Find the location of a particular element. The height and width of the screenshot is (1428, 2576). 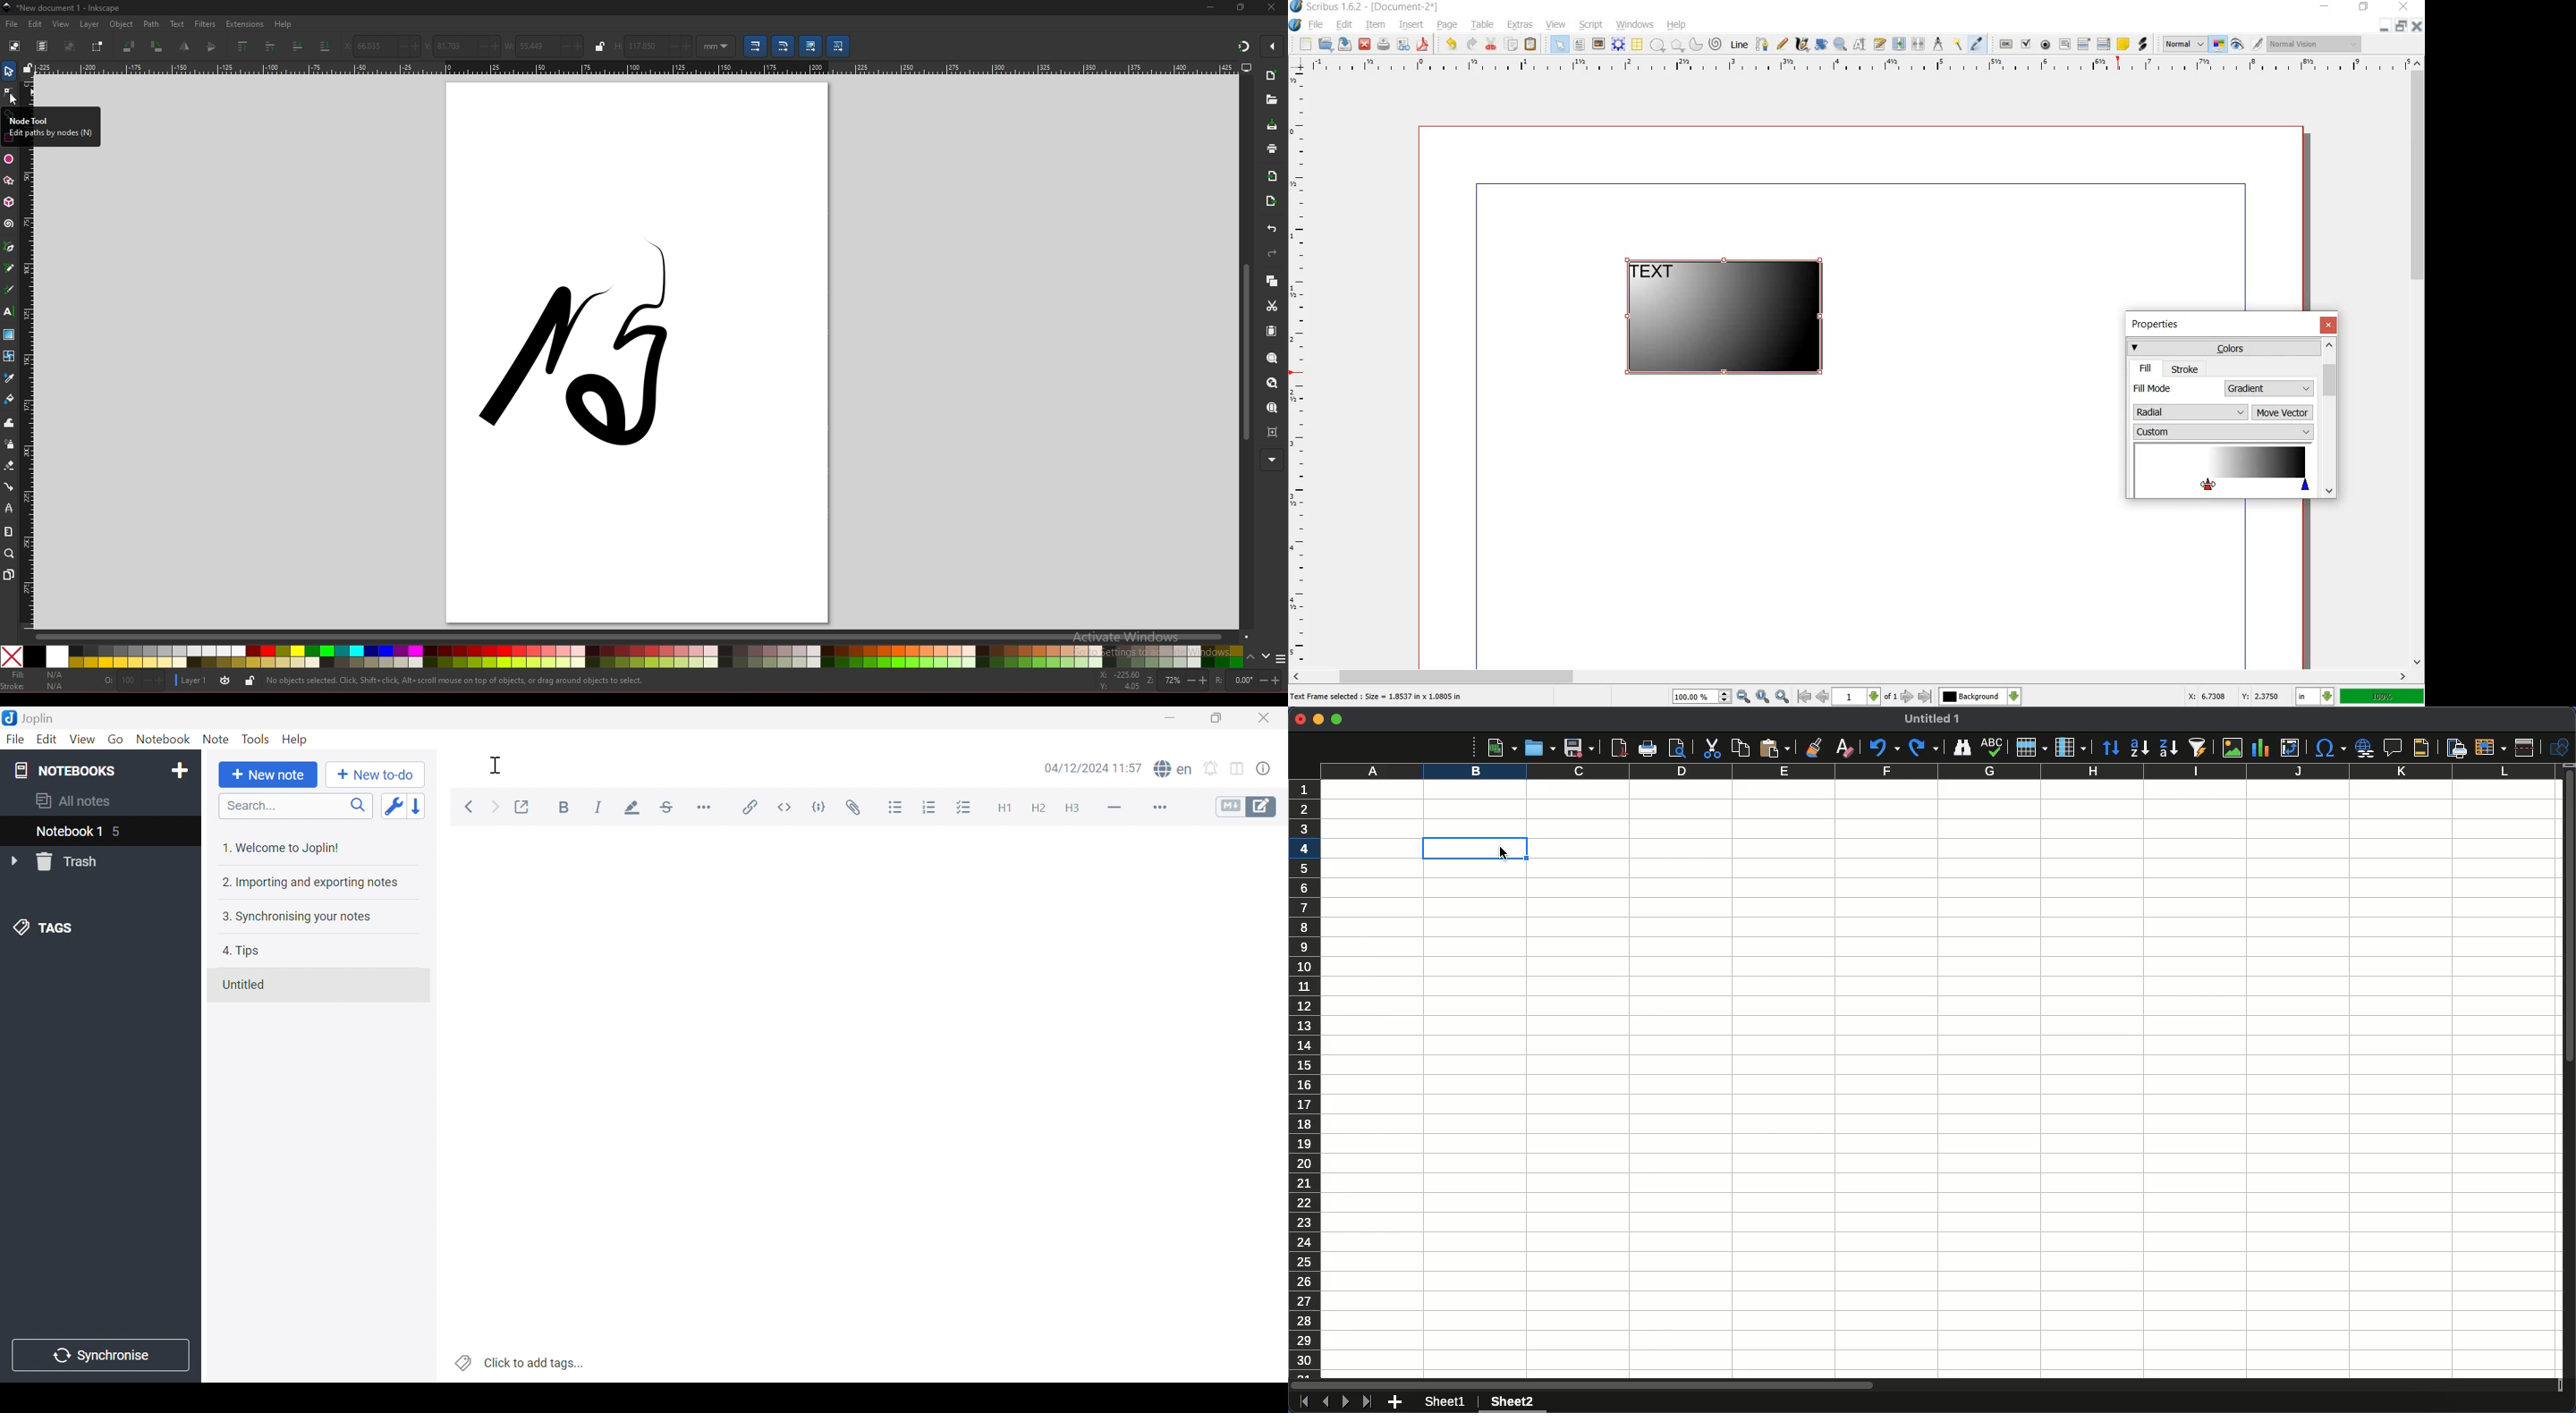

pencil is located at coordinates (9, 267).